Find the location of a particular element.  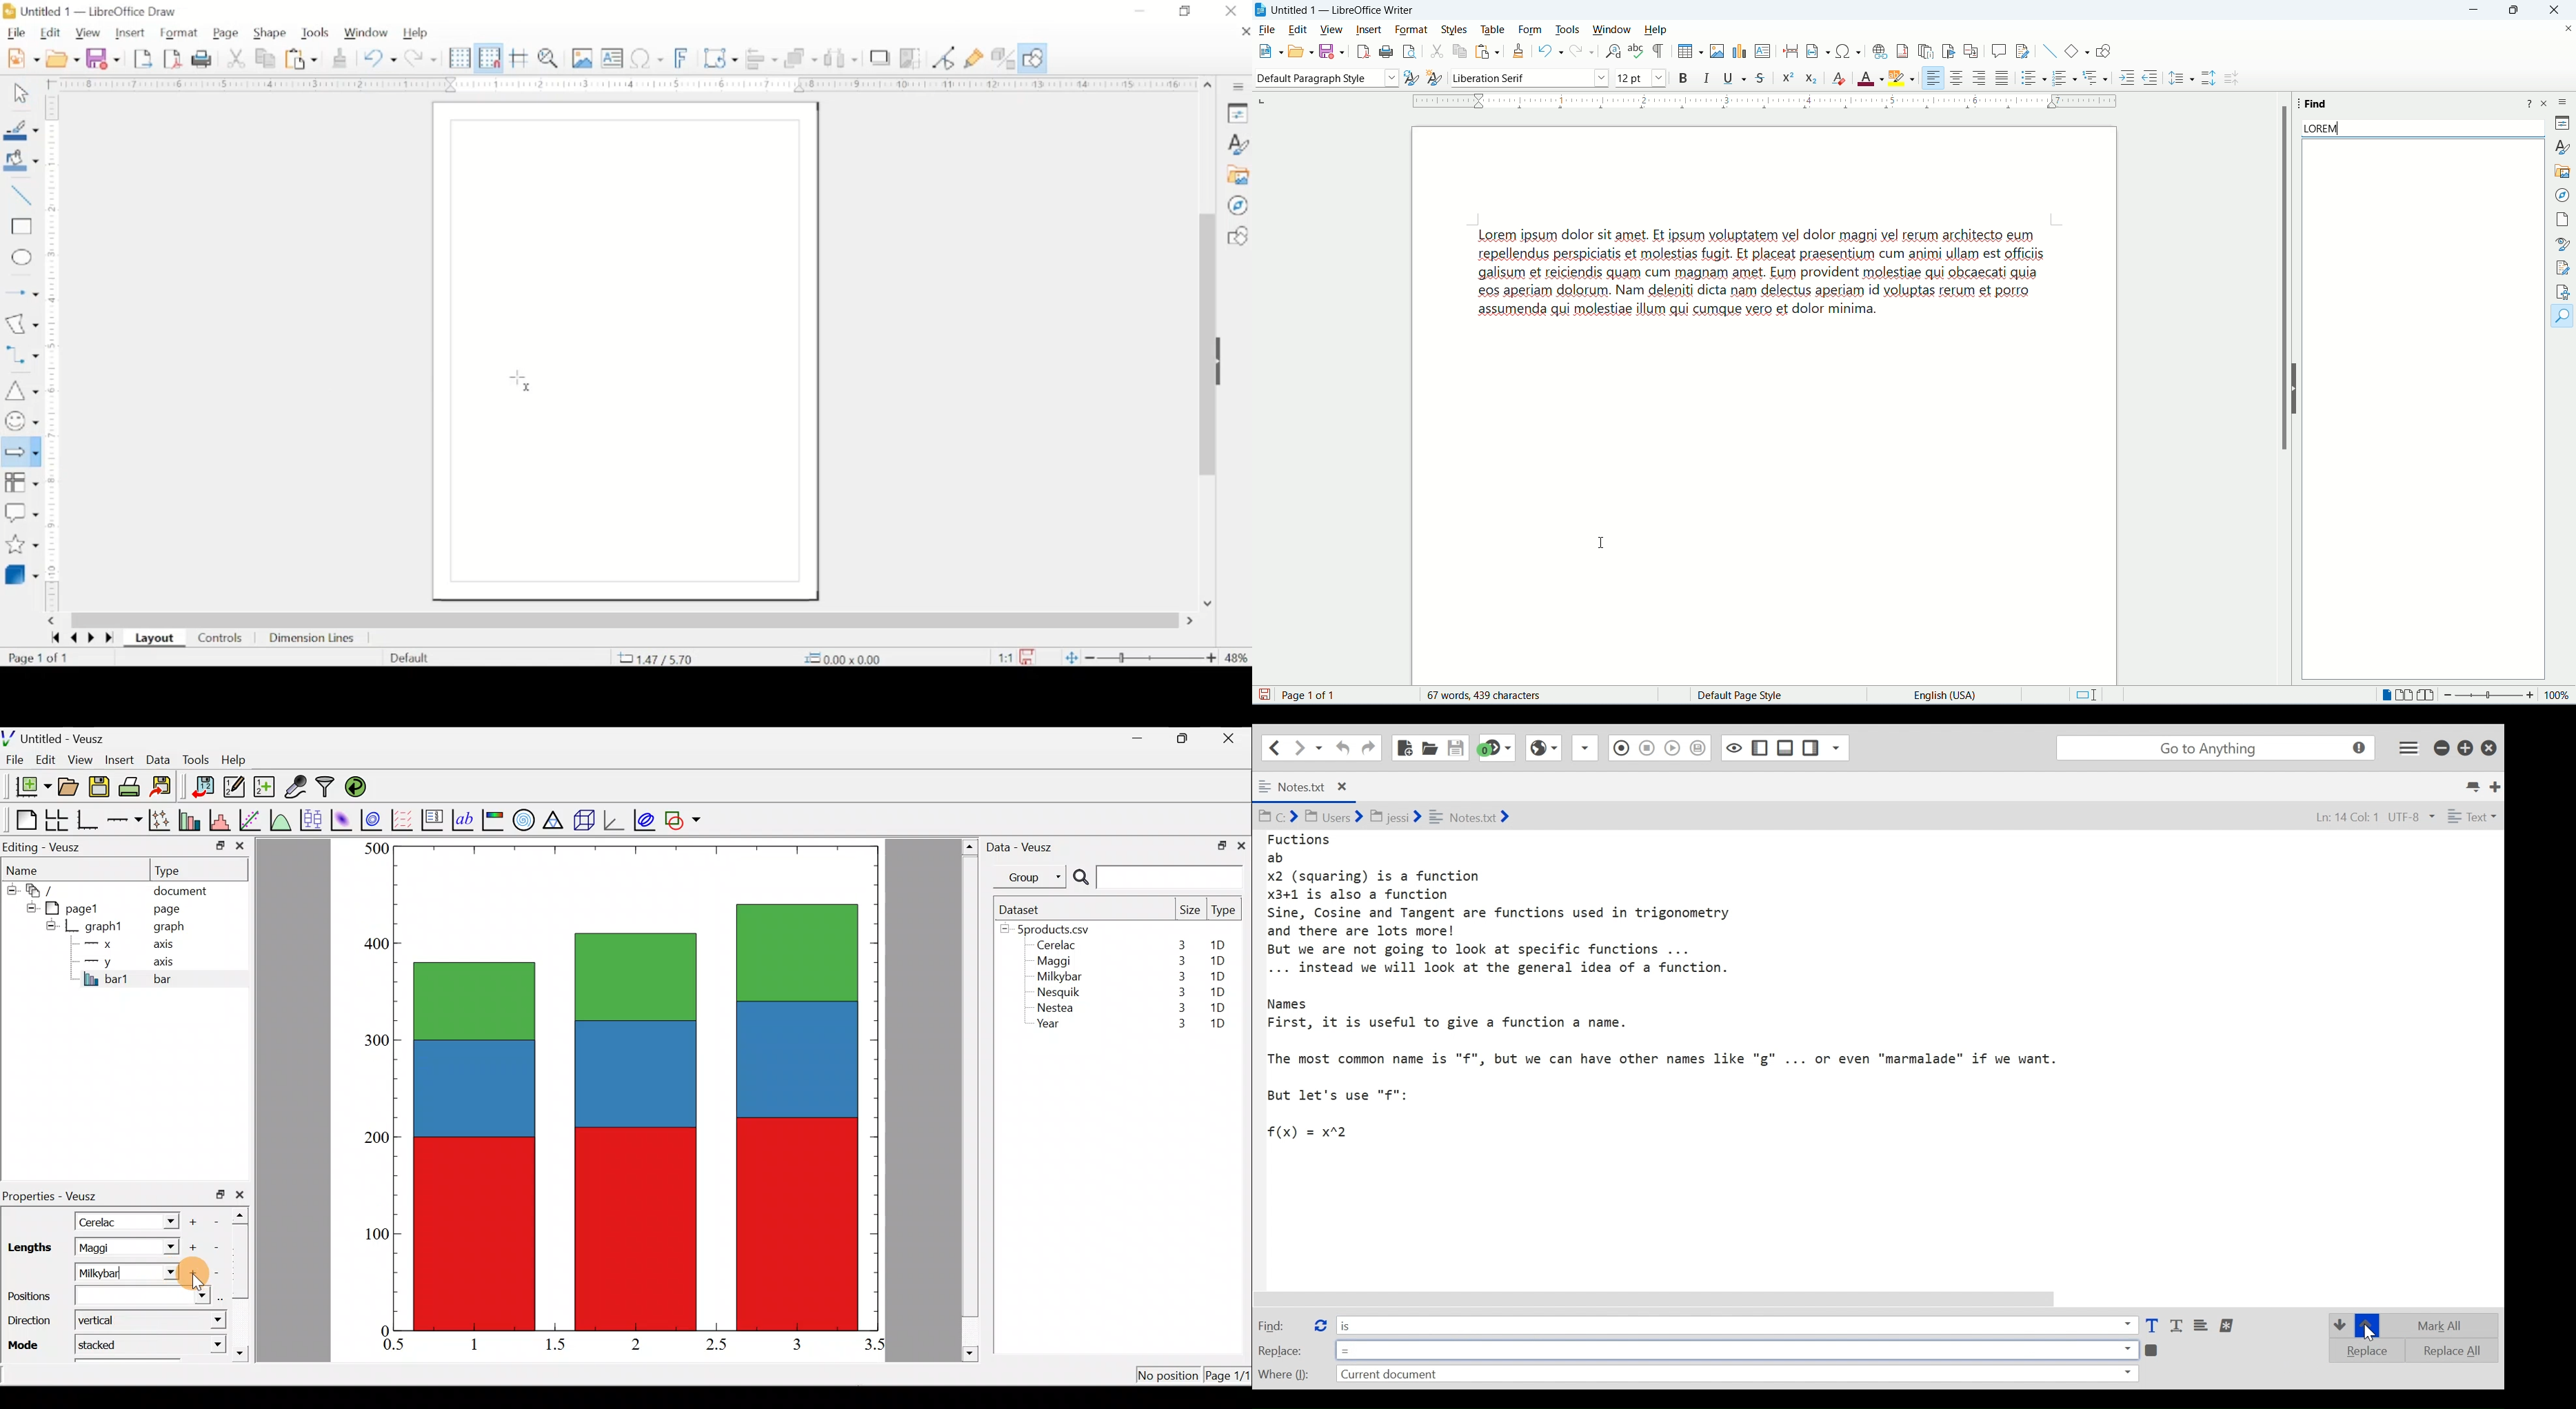

insert page break is located at coordinates (1791, 52).